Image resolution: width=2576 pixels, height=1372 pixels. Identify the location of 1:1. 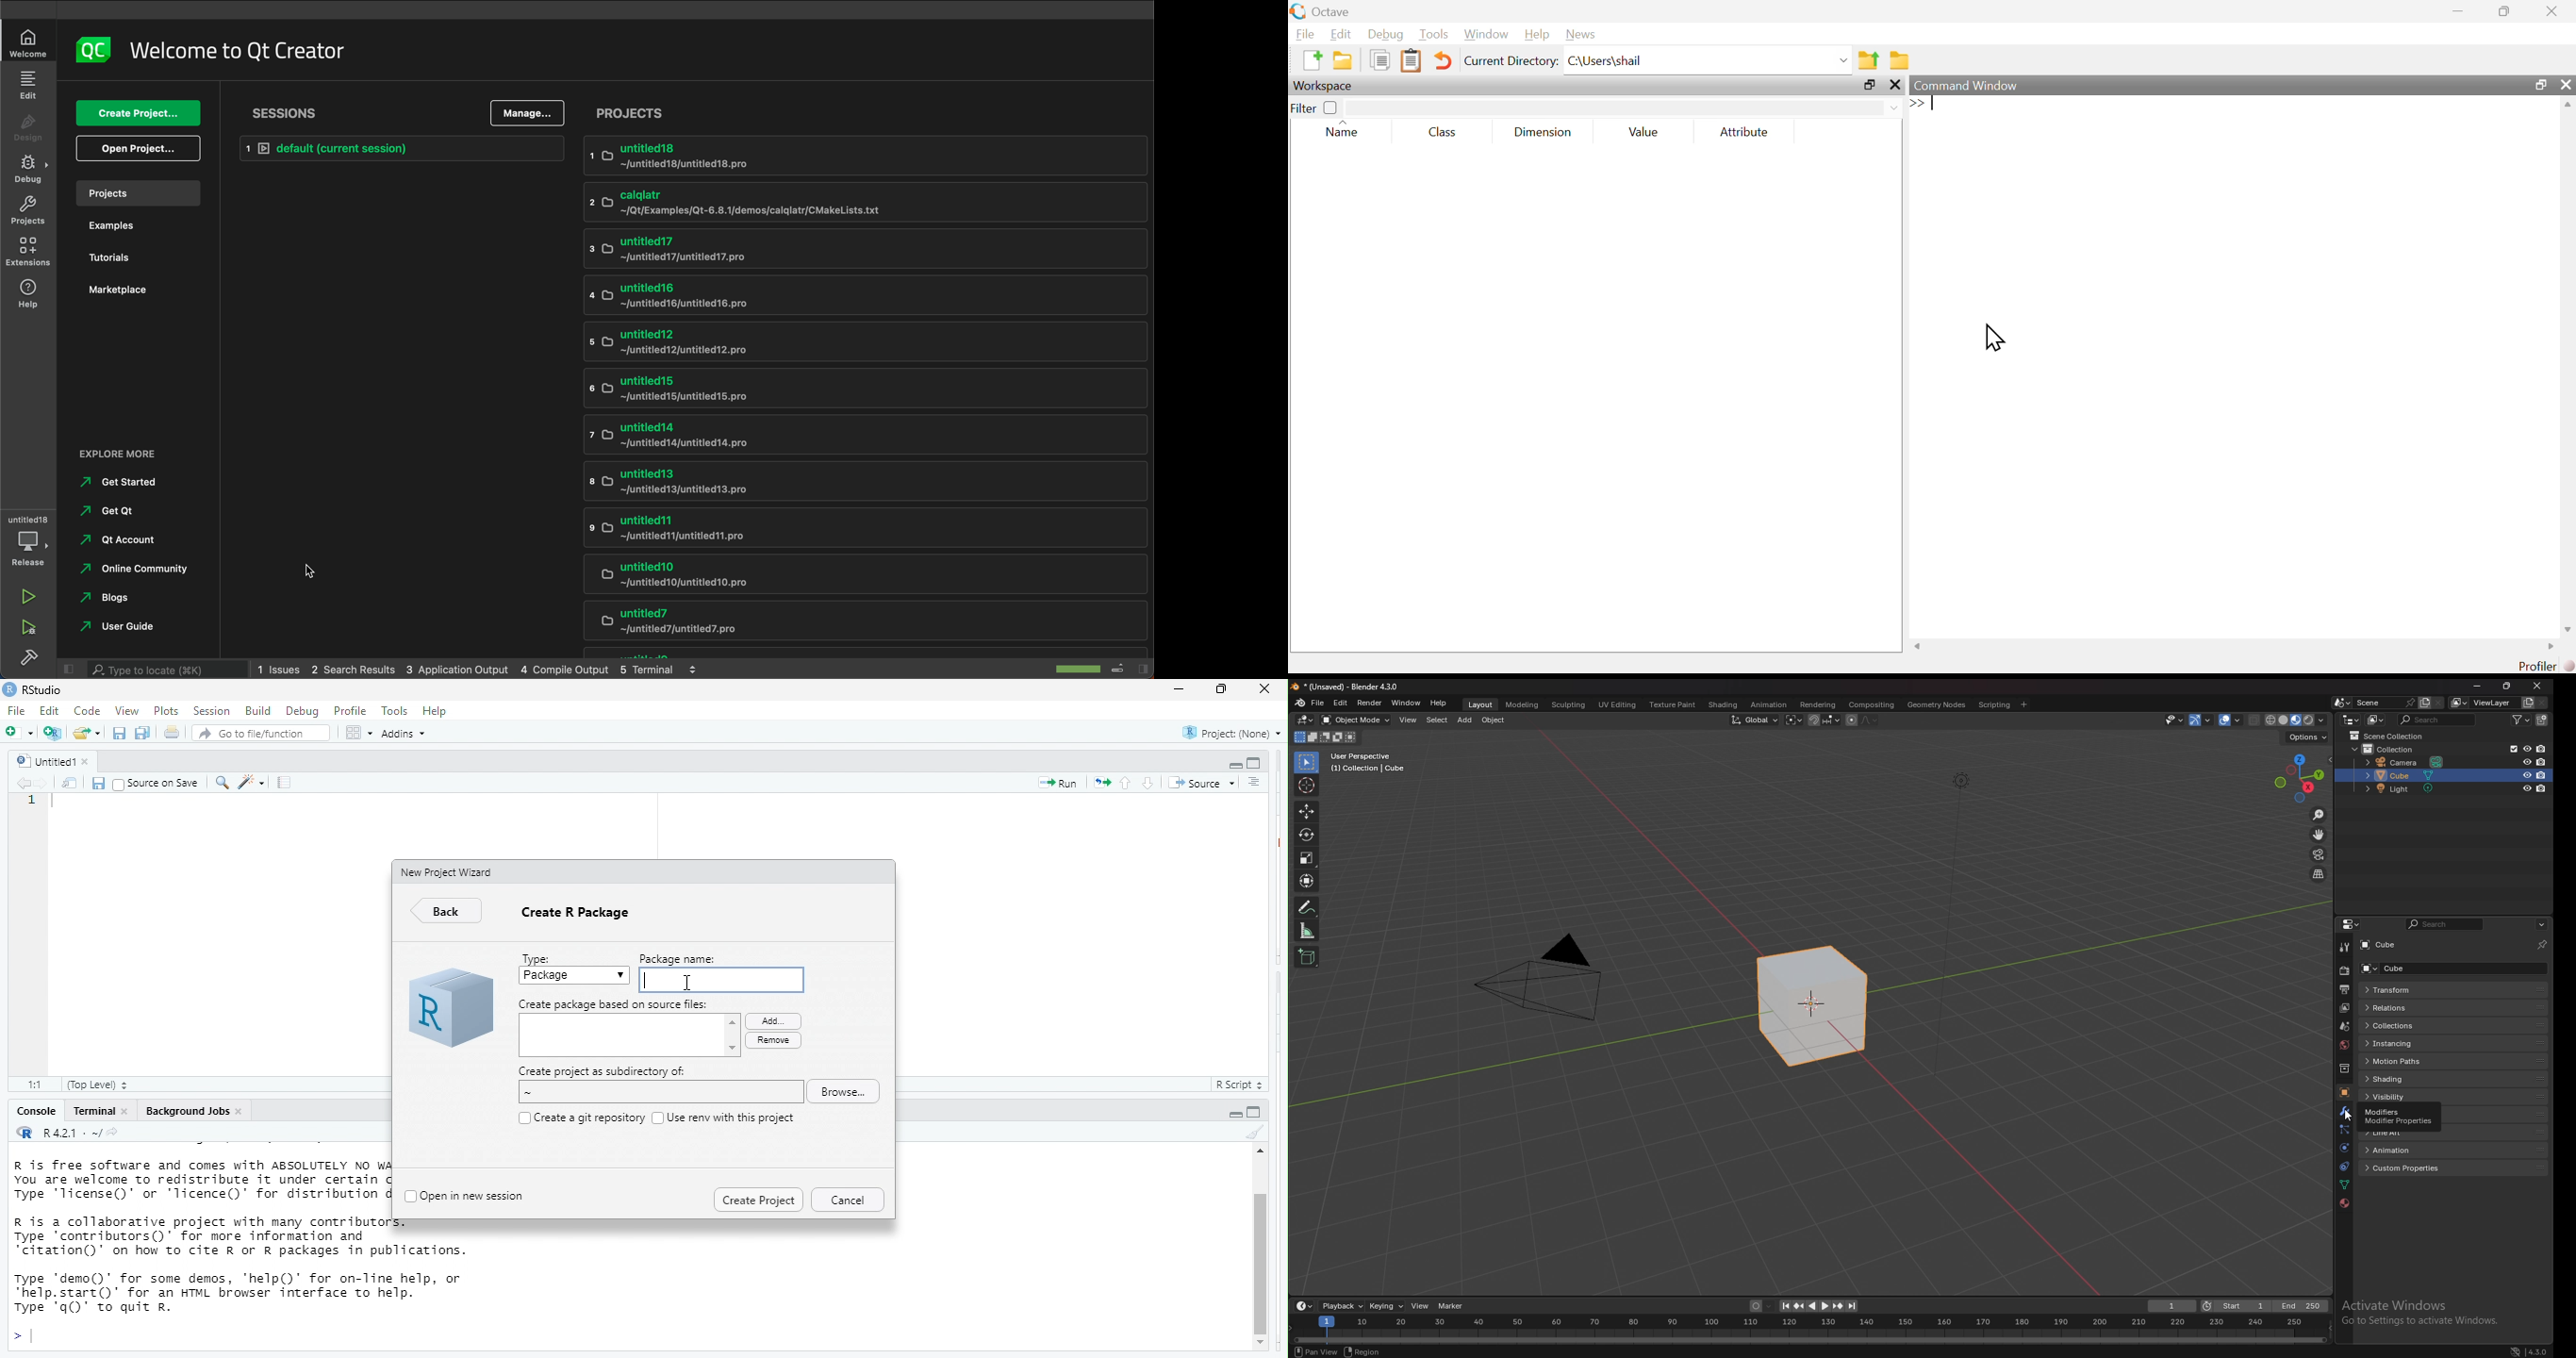
(32, 1084).